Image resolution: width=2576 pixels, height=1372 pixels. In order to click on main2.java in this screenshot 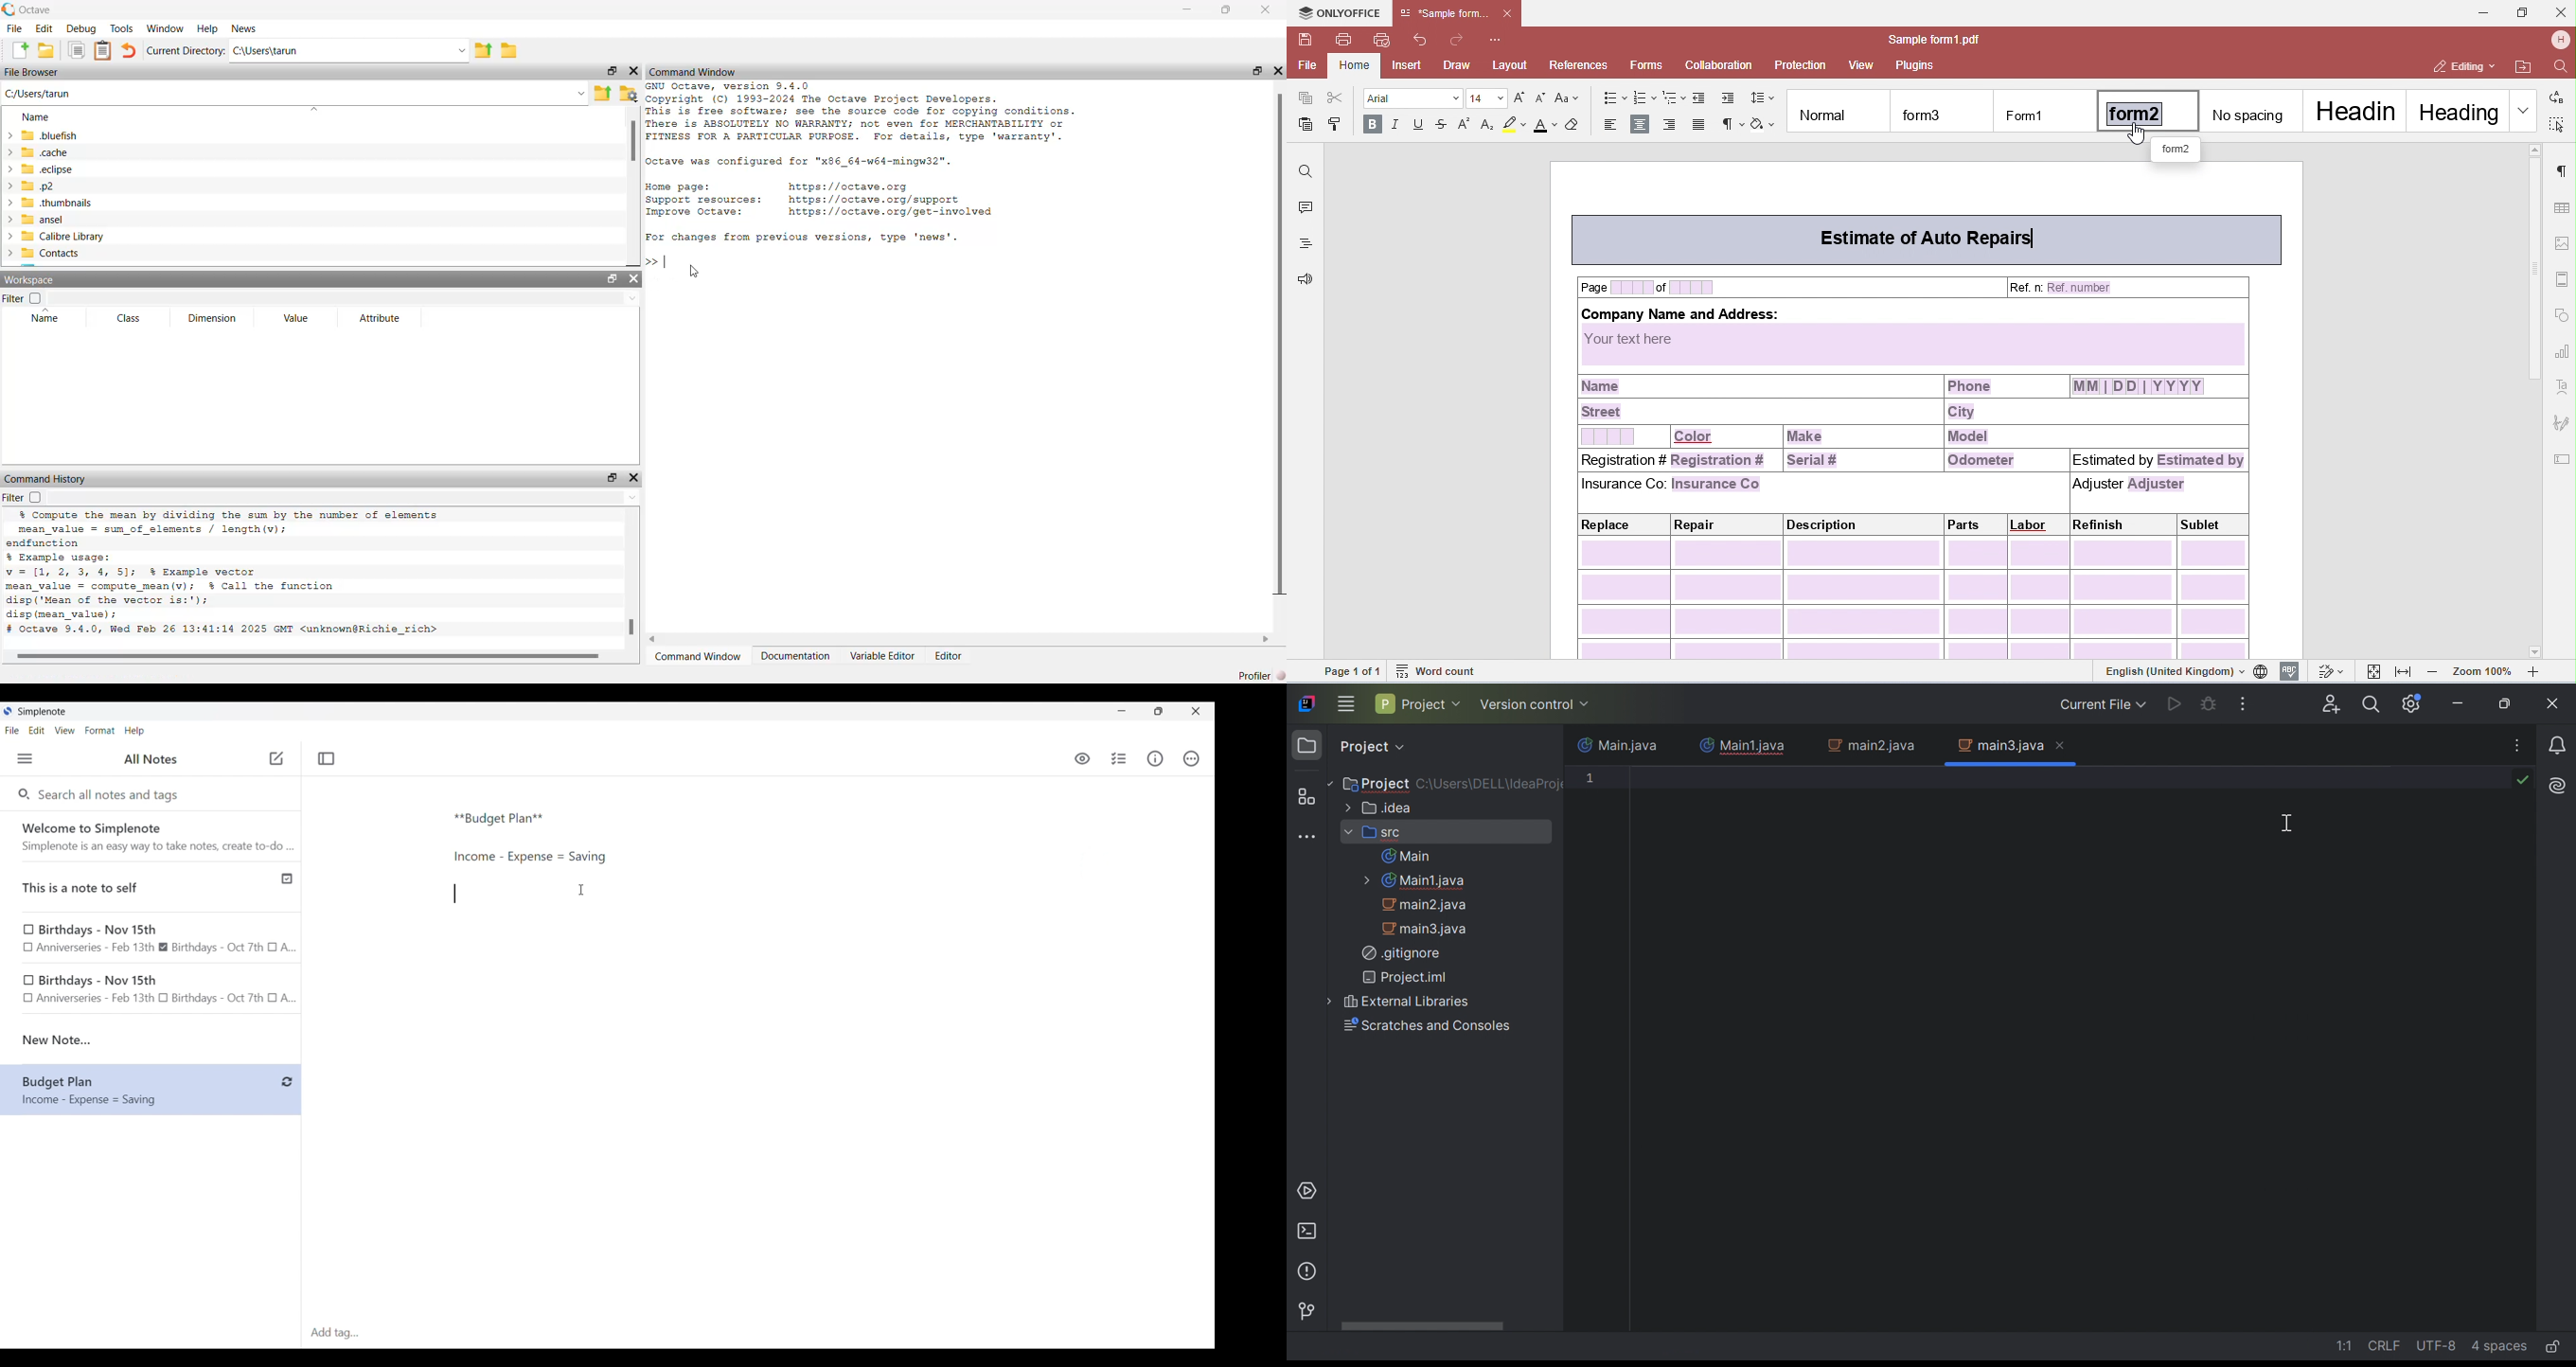, I will do `click(1428, 905)`.